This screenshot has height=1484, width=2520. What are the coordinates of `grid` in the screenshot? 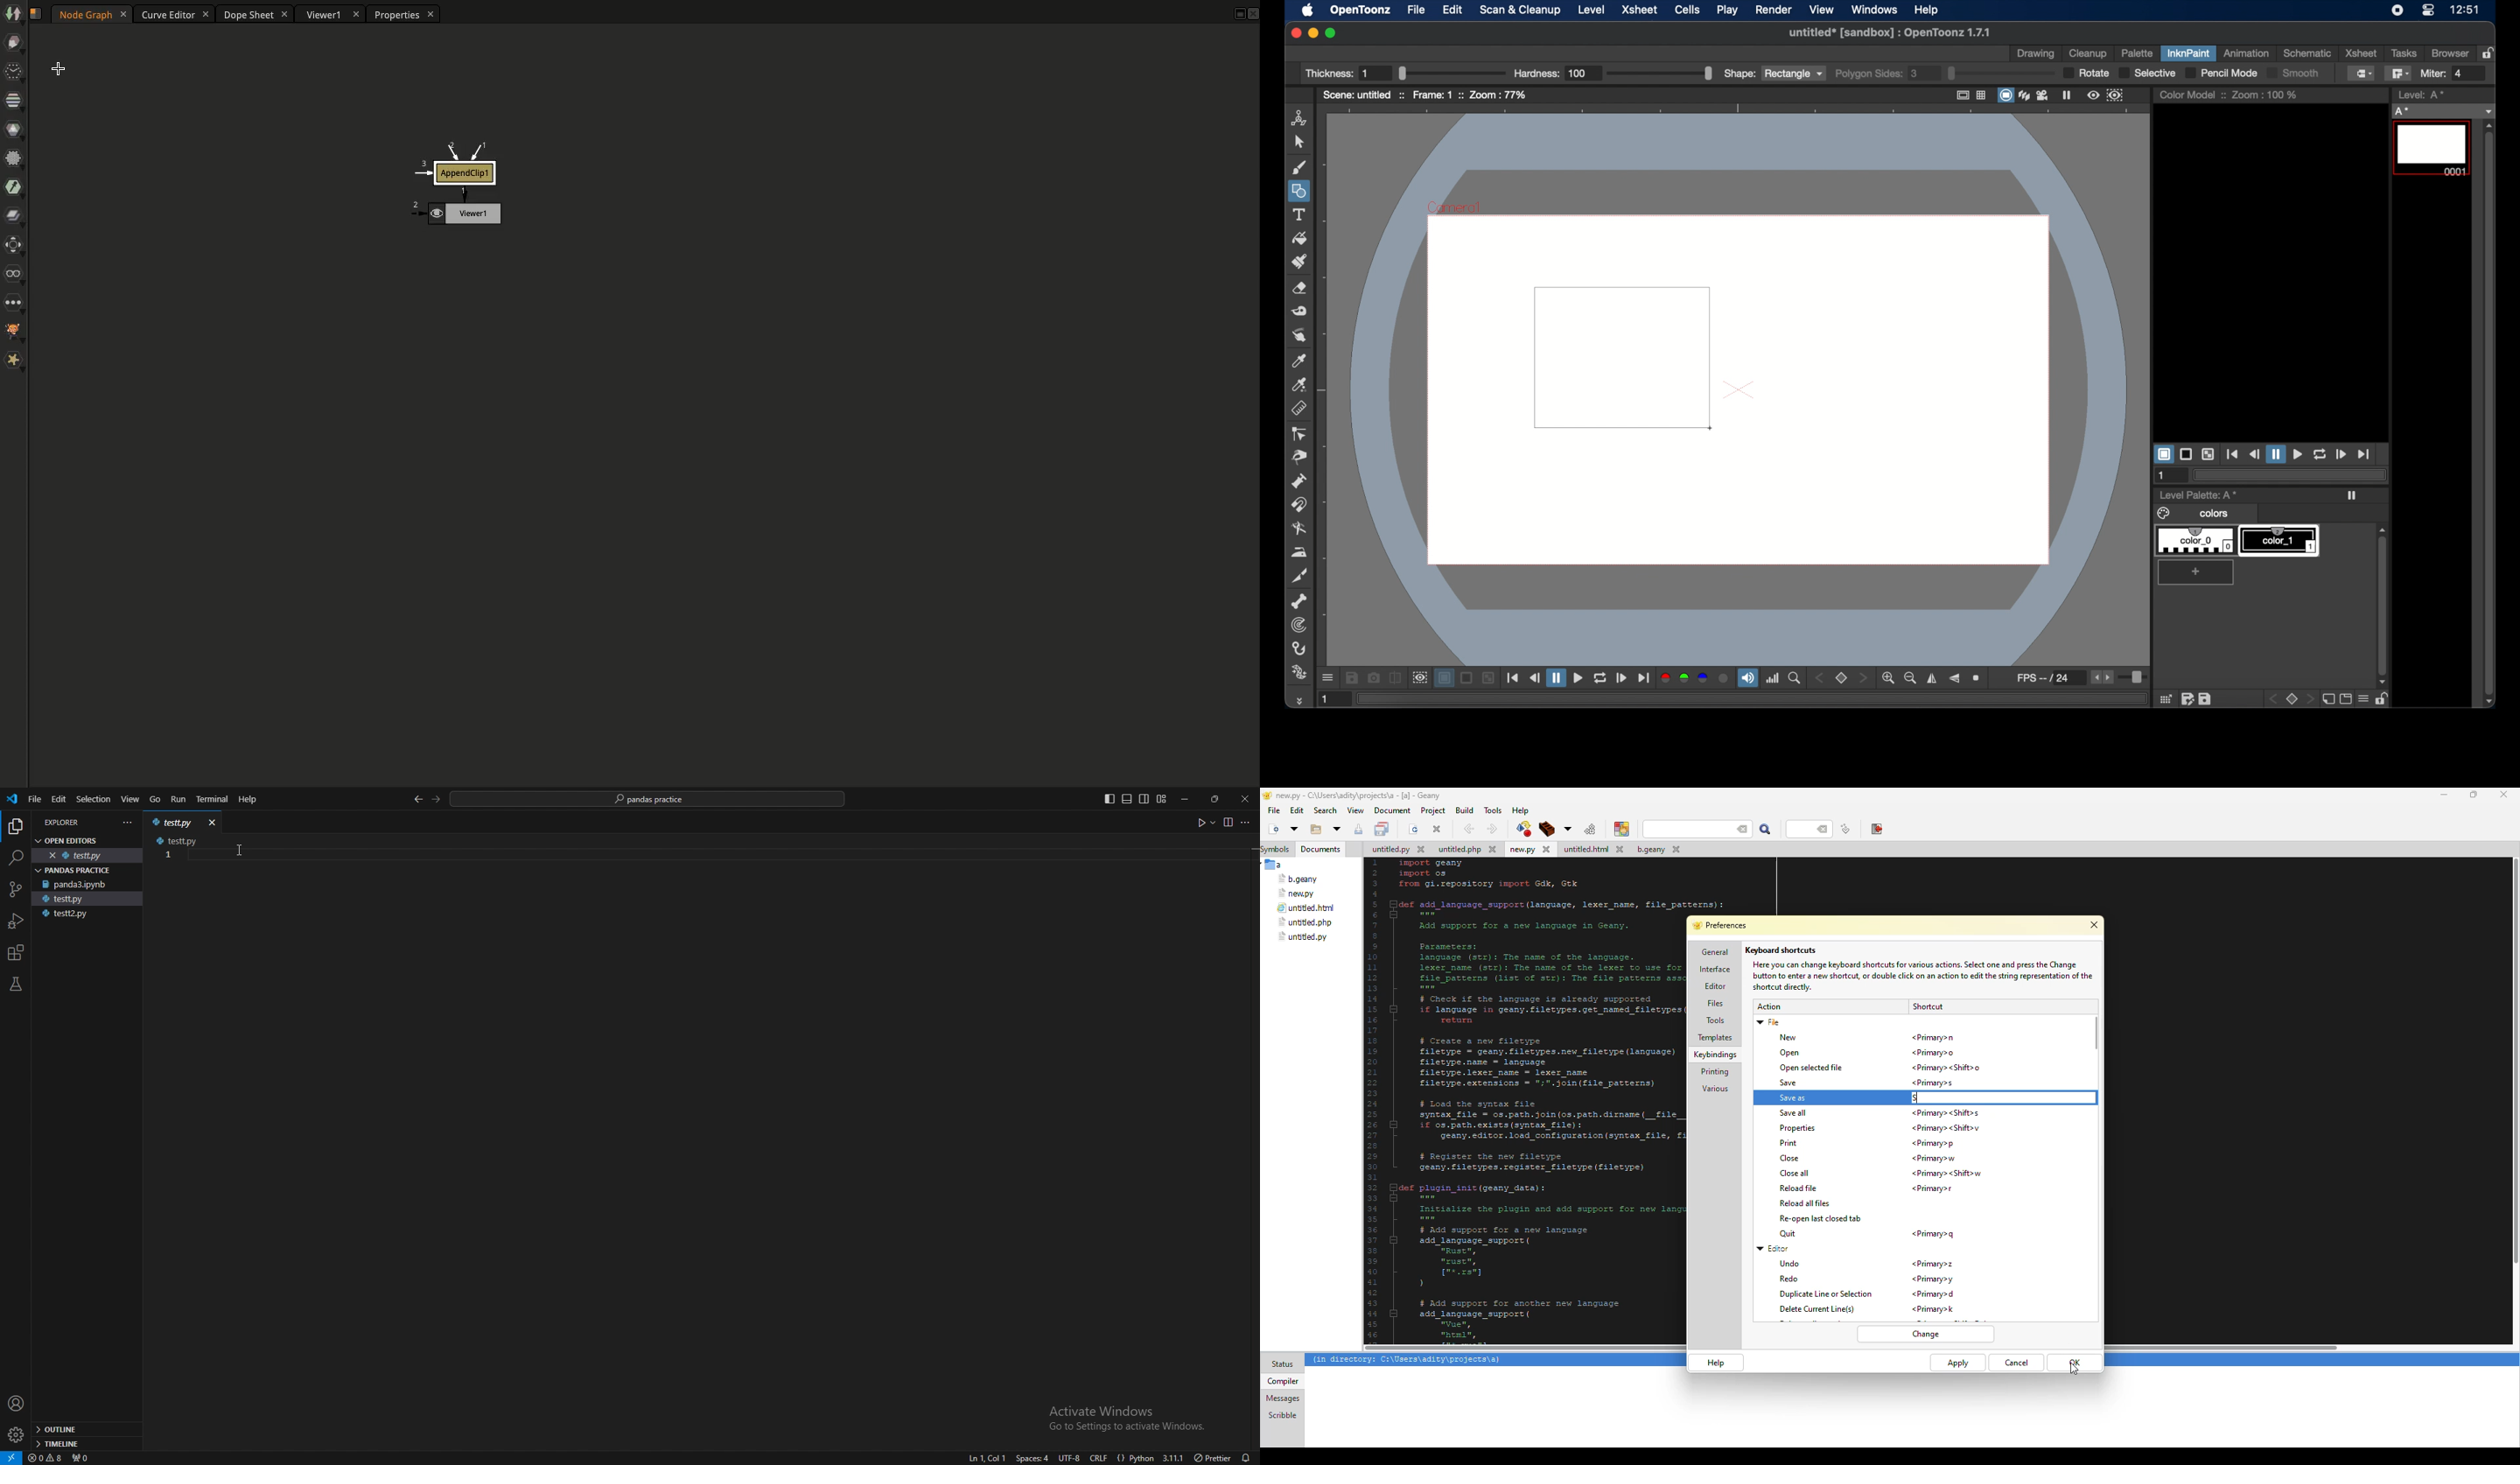 It's located at (2166, 698).